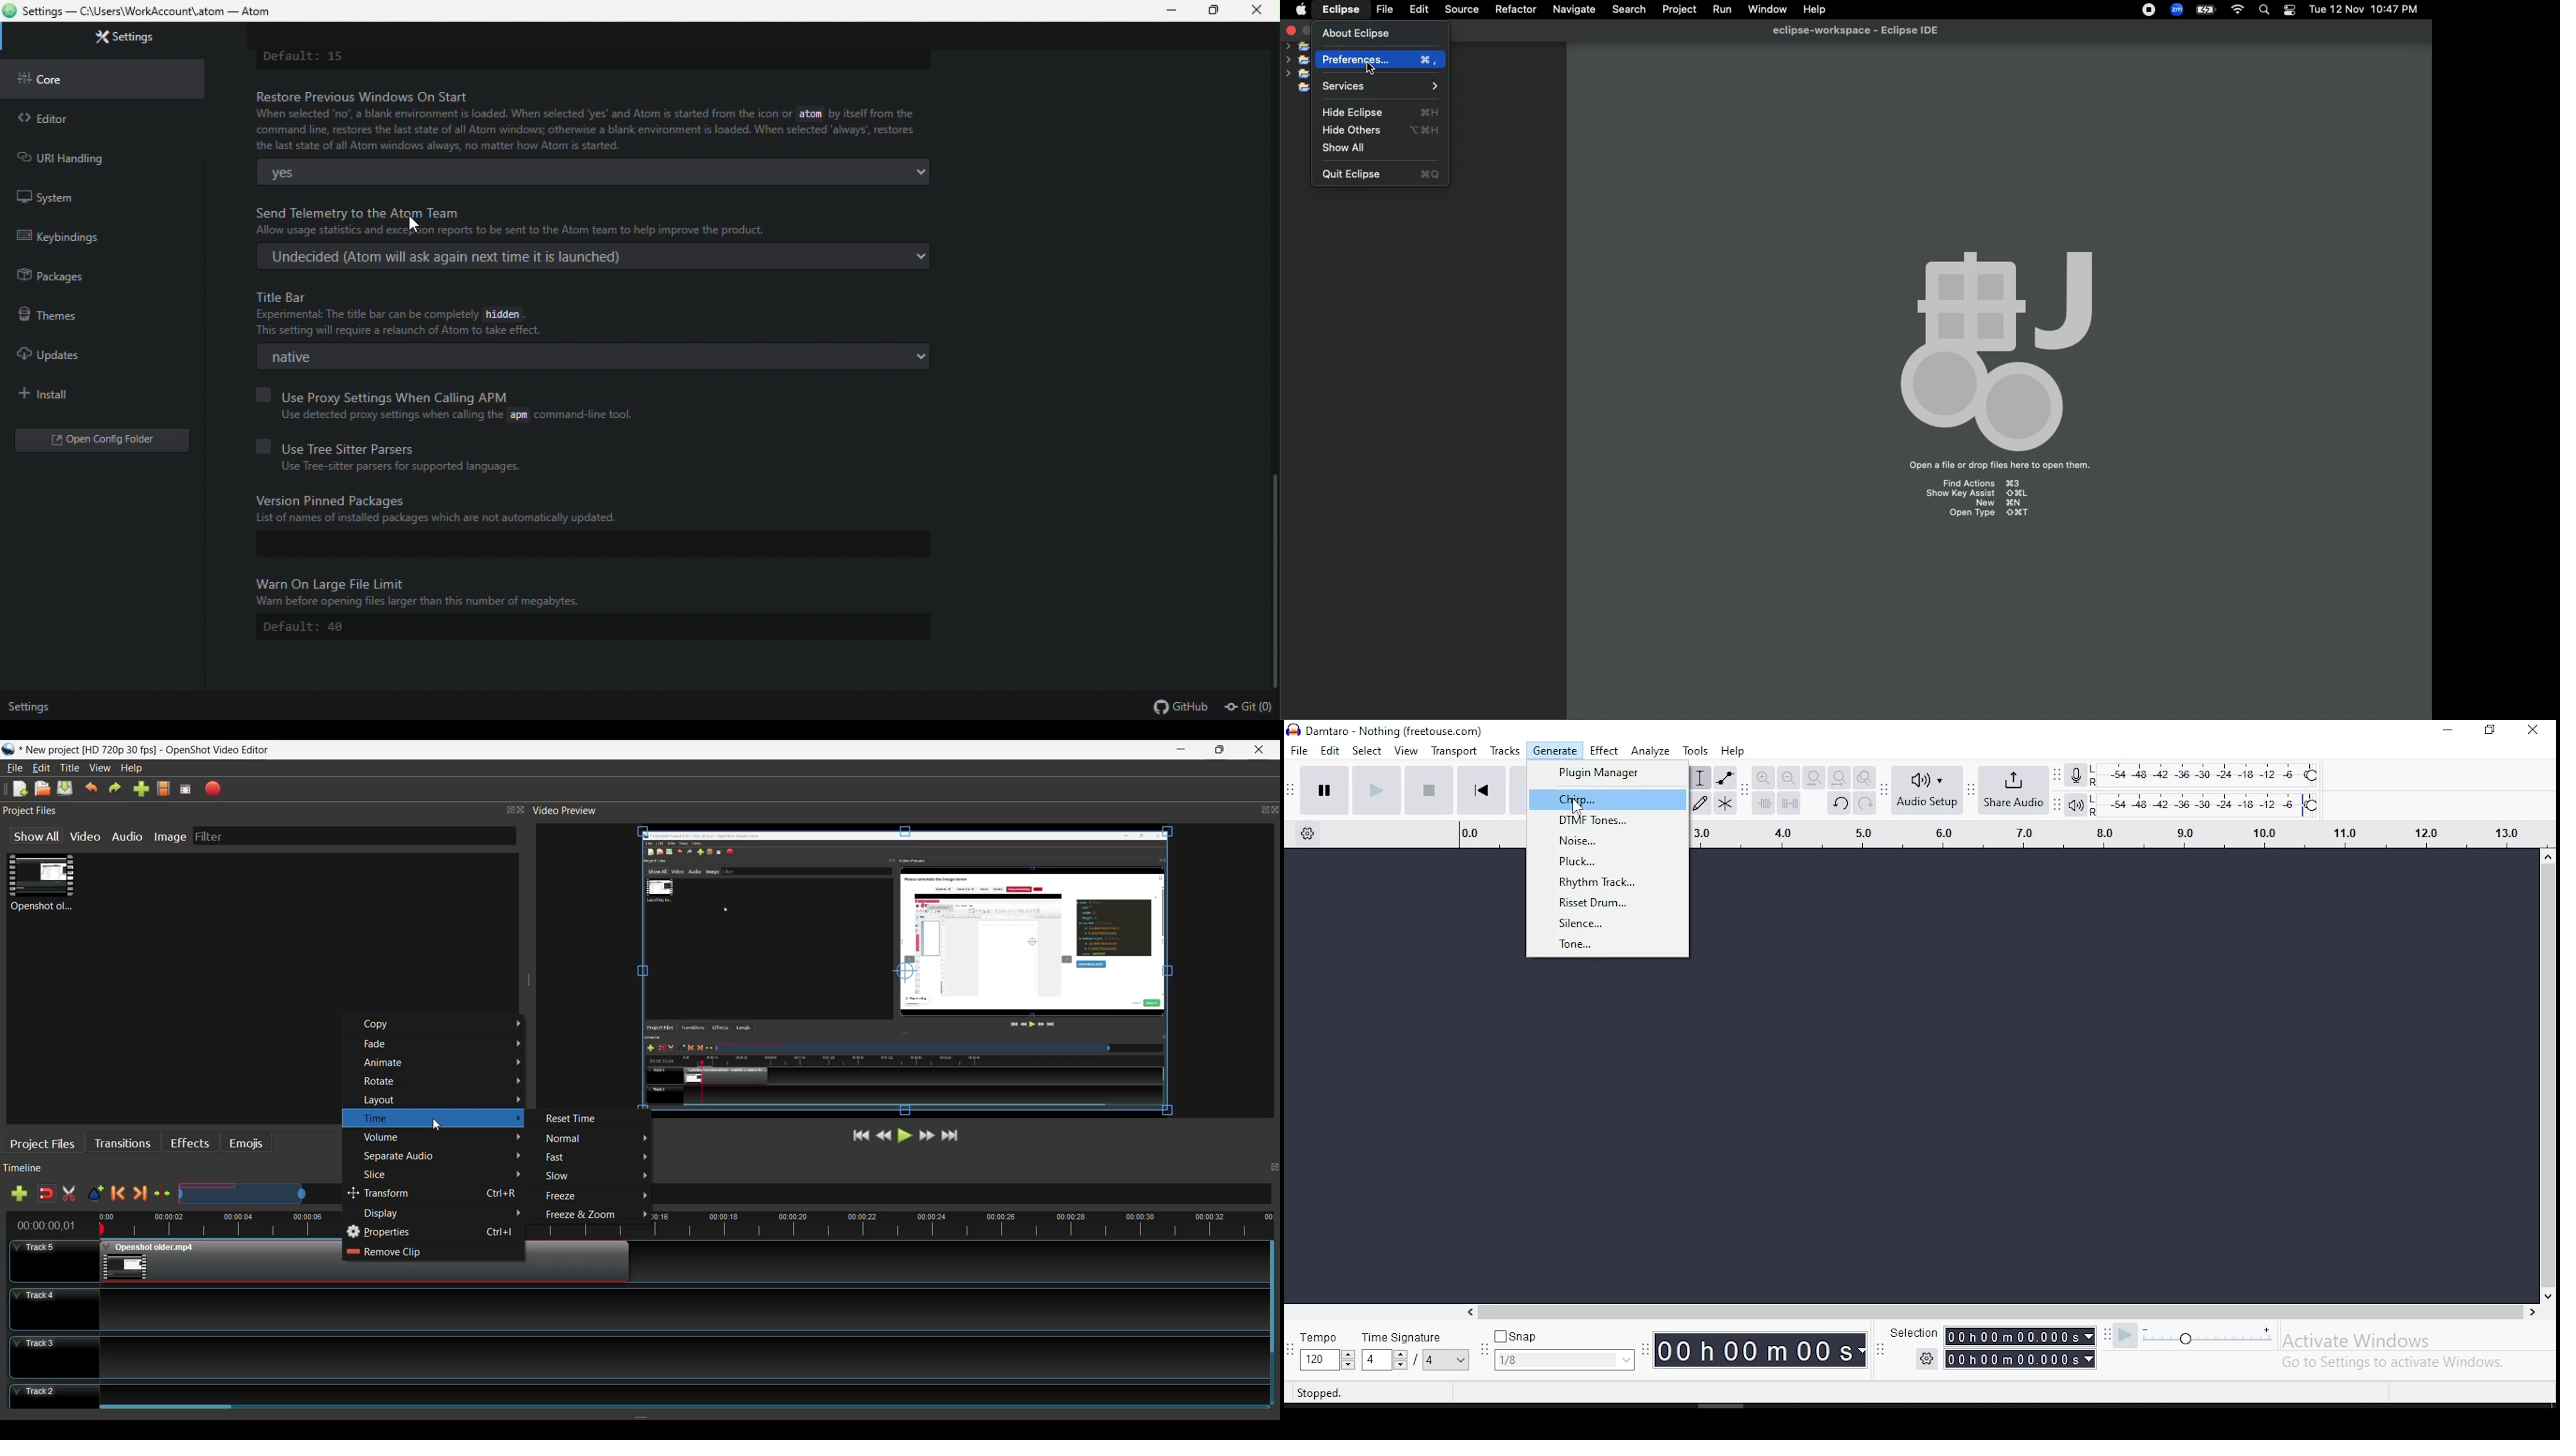 This screenshot has width=2576, height=1456. Describe the element at coordinates (1609, 774) in the screenshot. I see `plugin manager` at that location.